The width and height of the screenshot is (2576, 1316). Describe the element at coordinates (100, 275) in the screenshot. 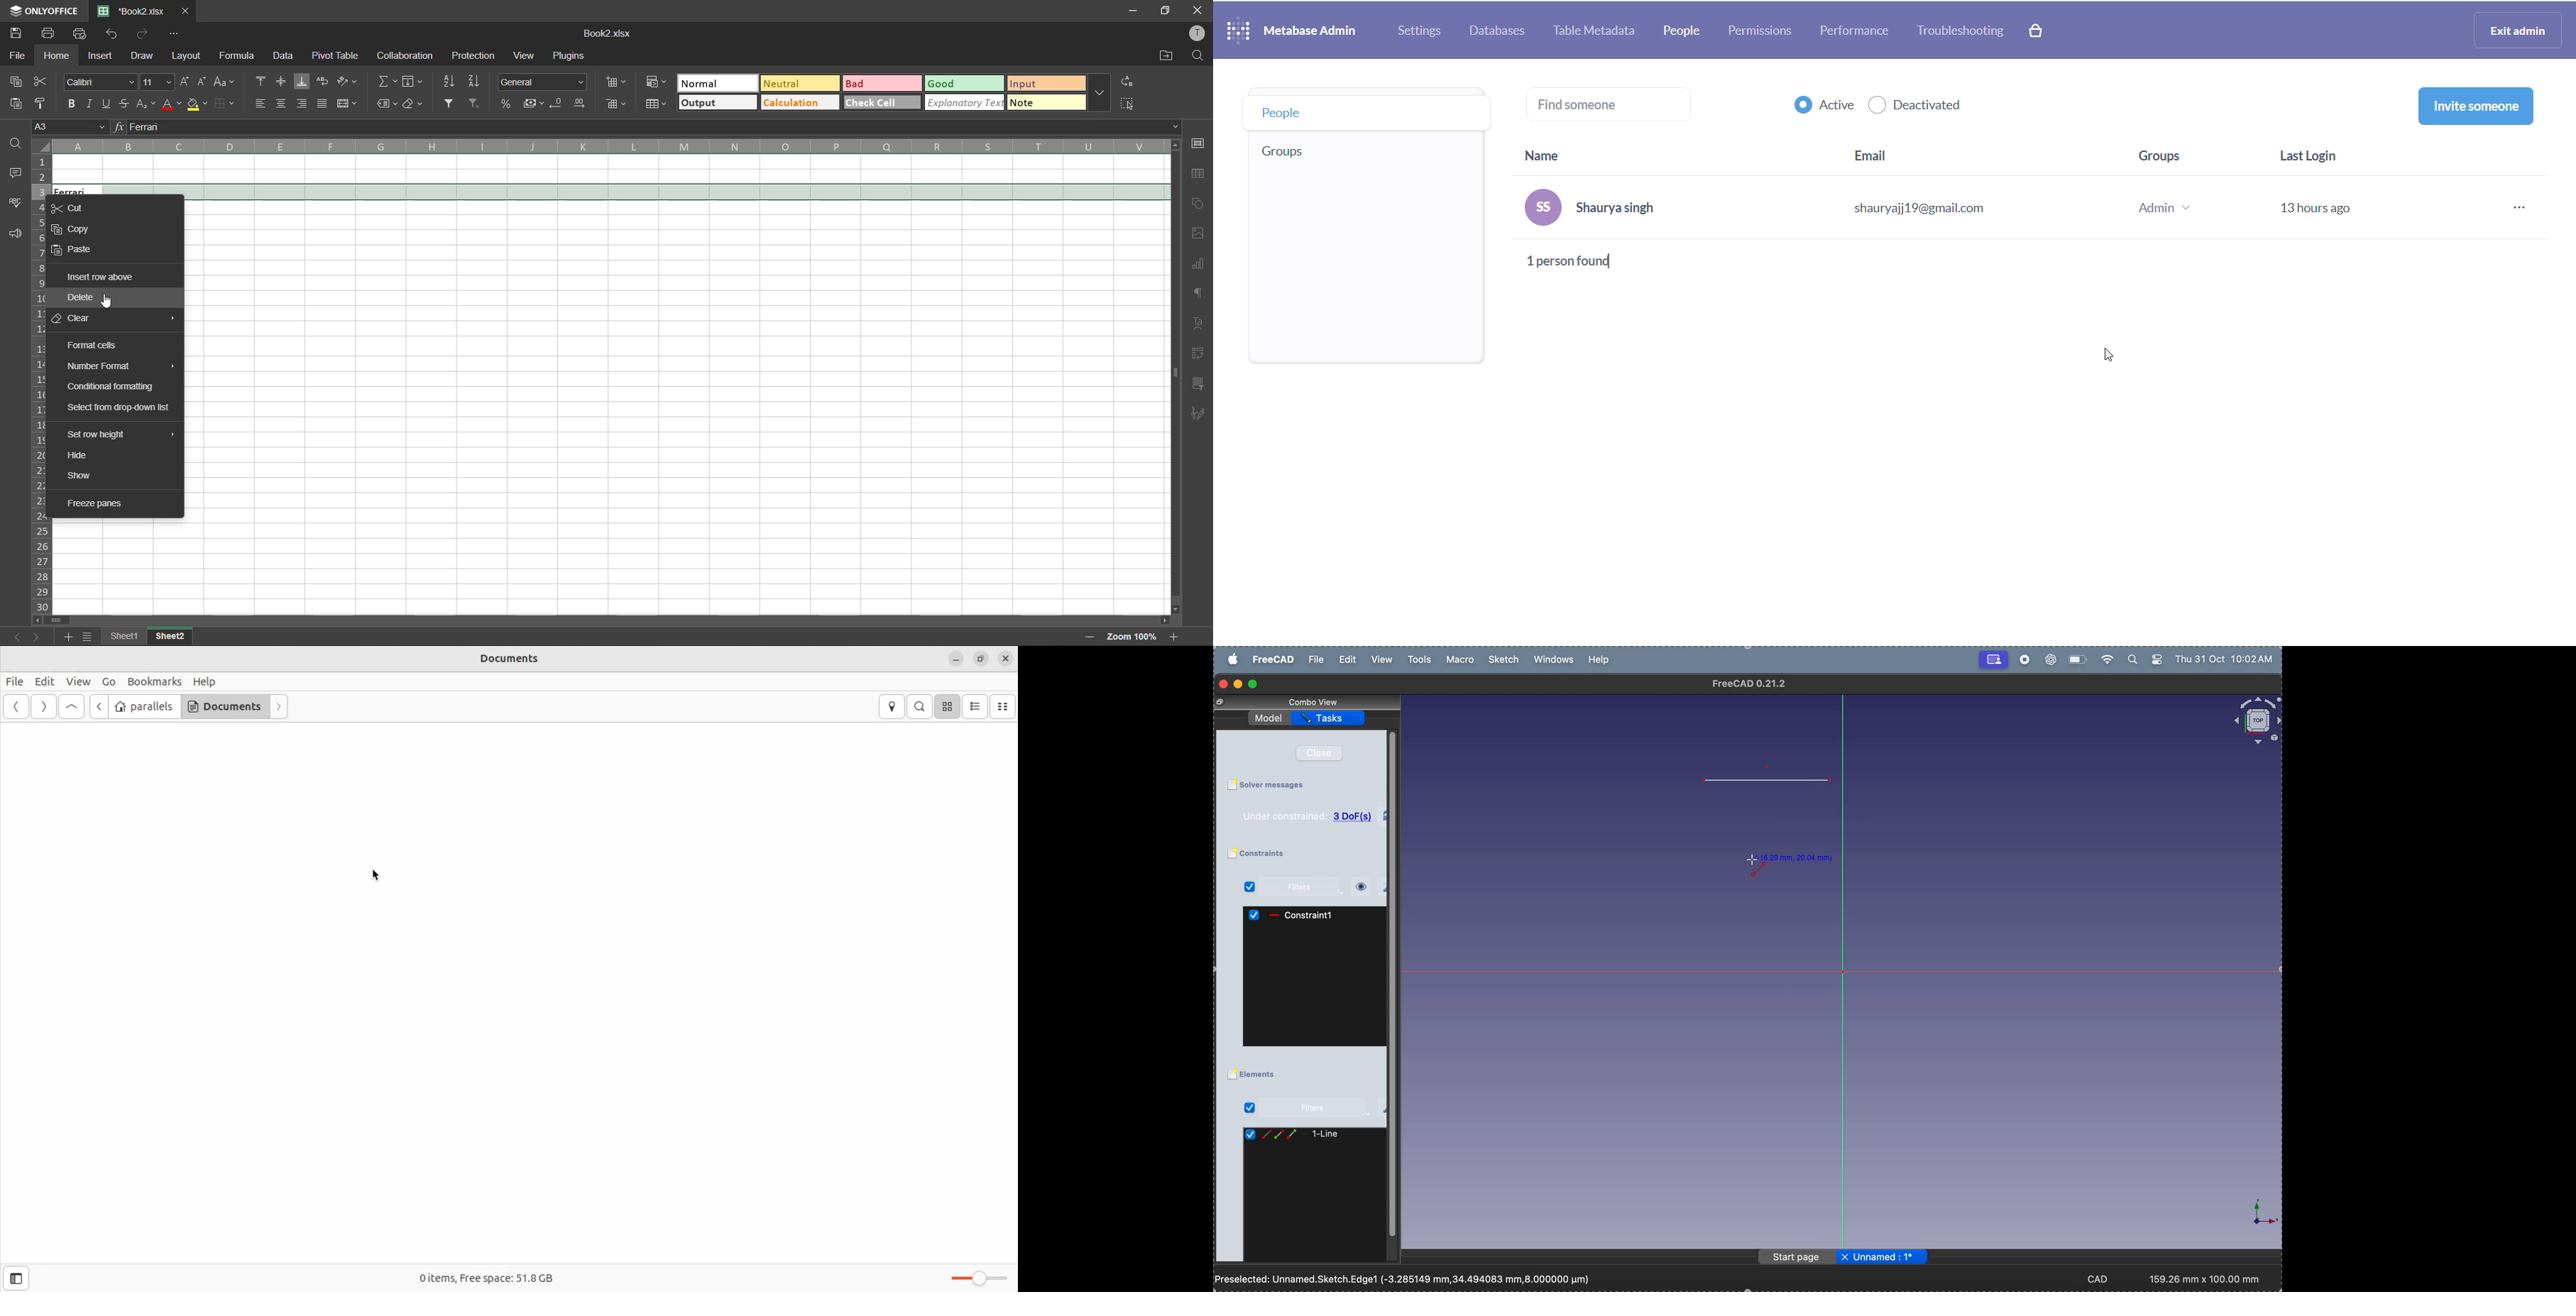

I see `insert row above` at that location.